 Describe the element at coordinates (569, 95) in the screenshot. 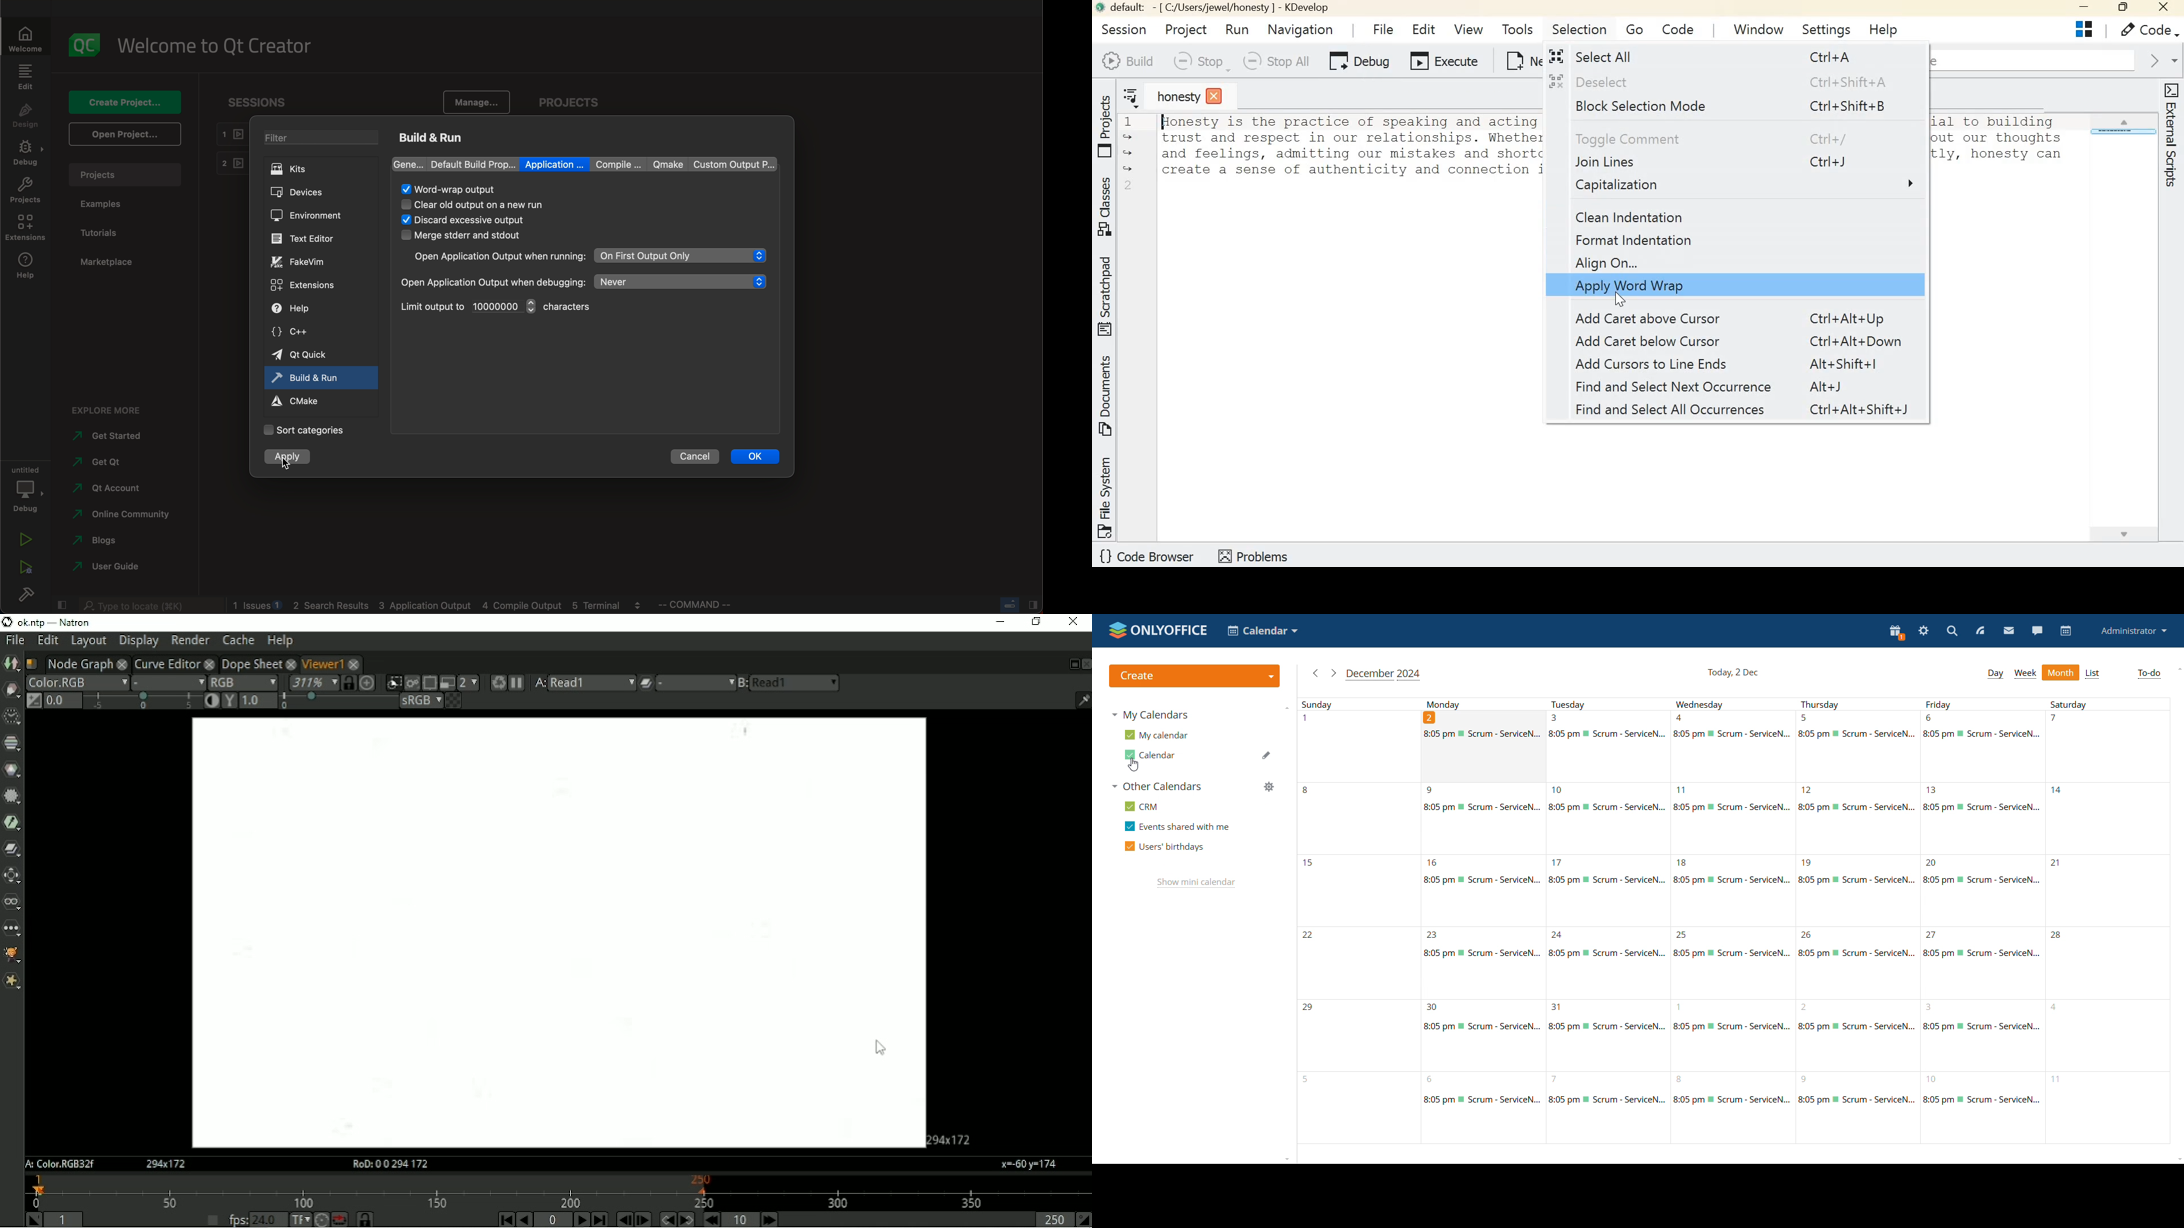

I see `projects` at that location.